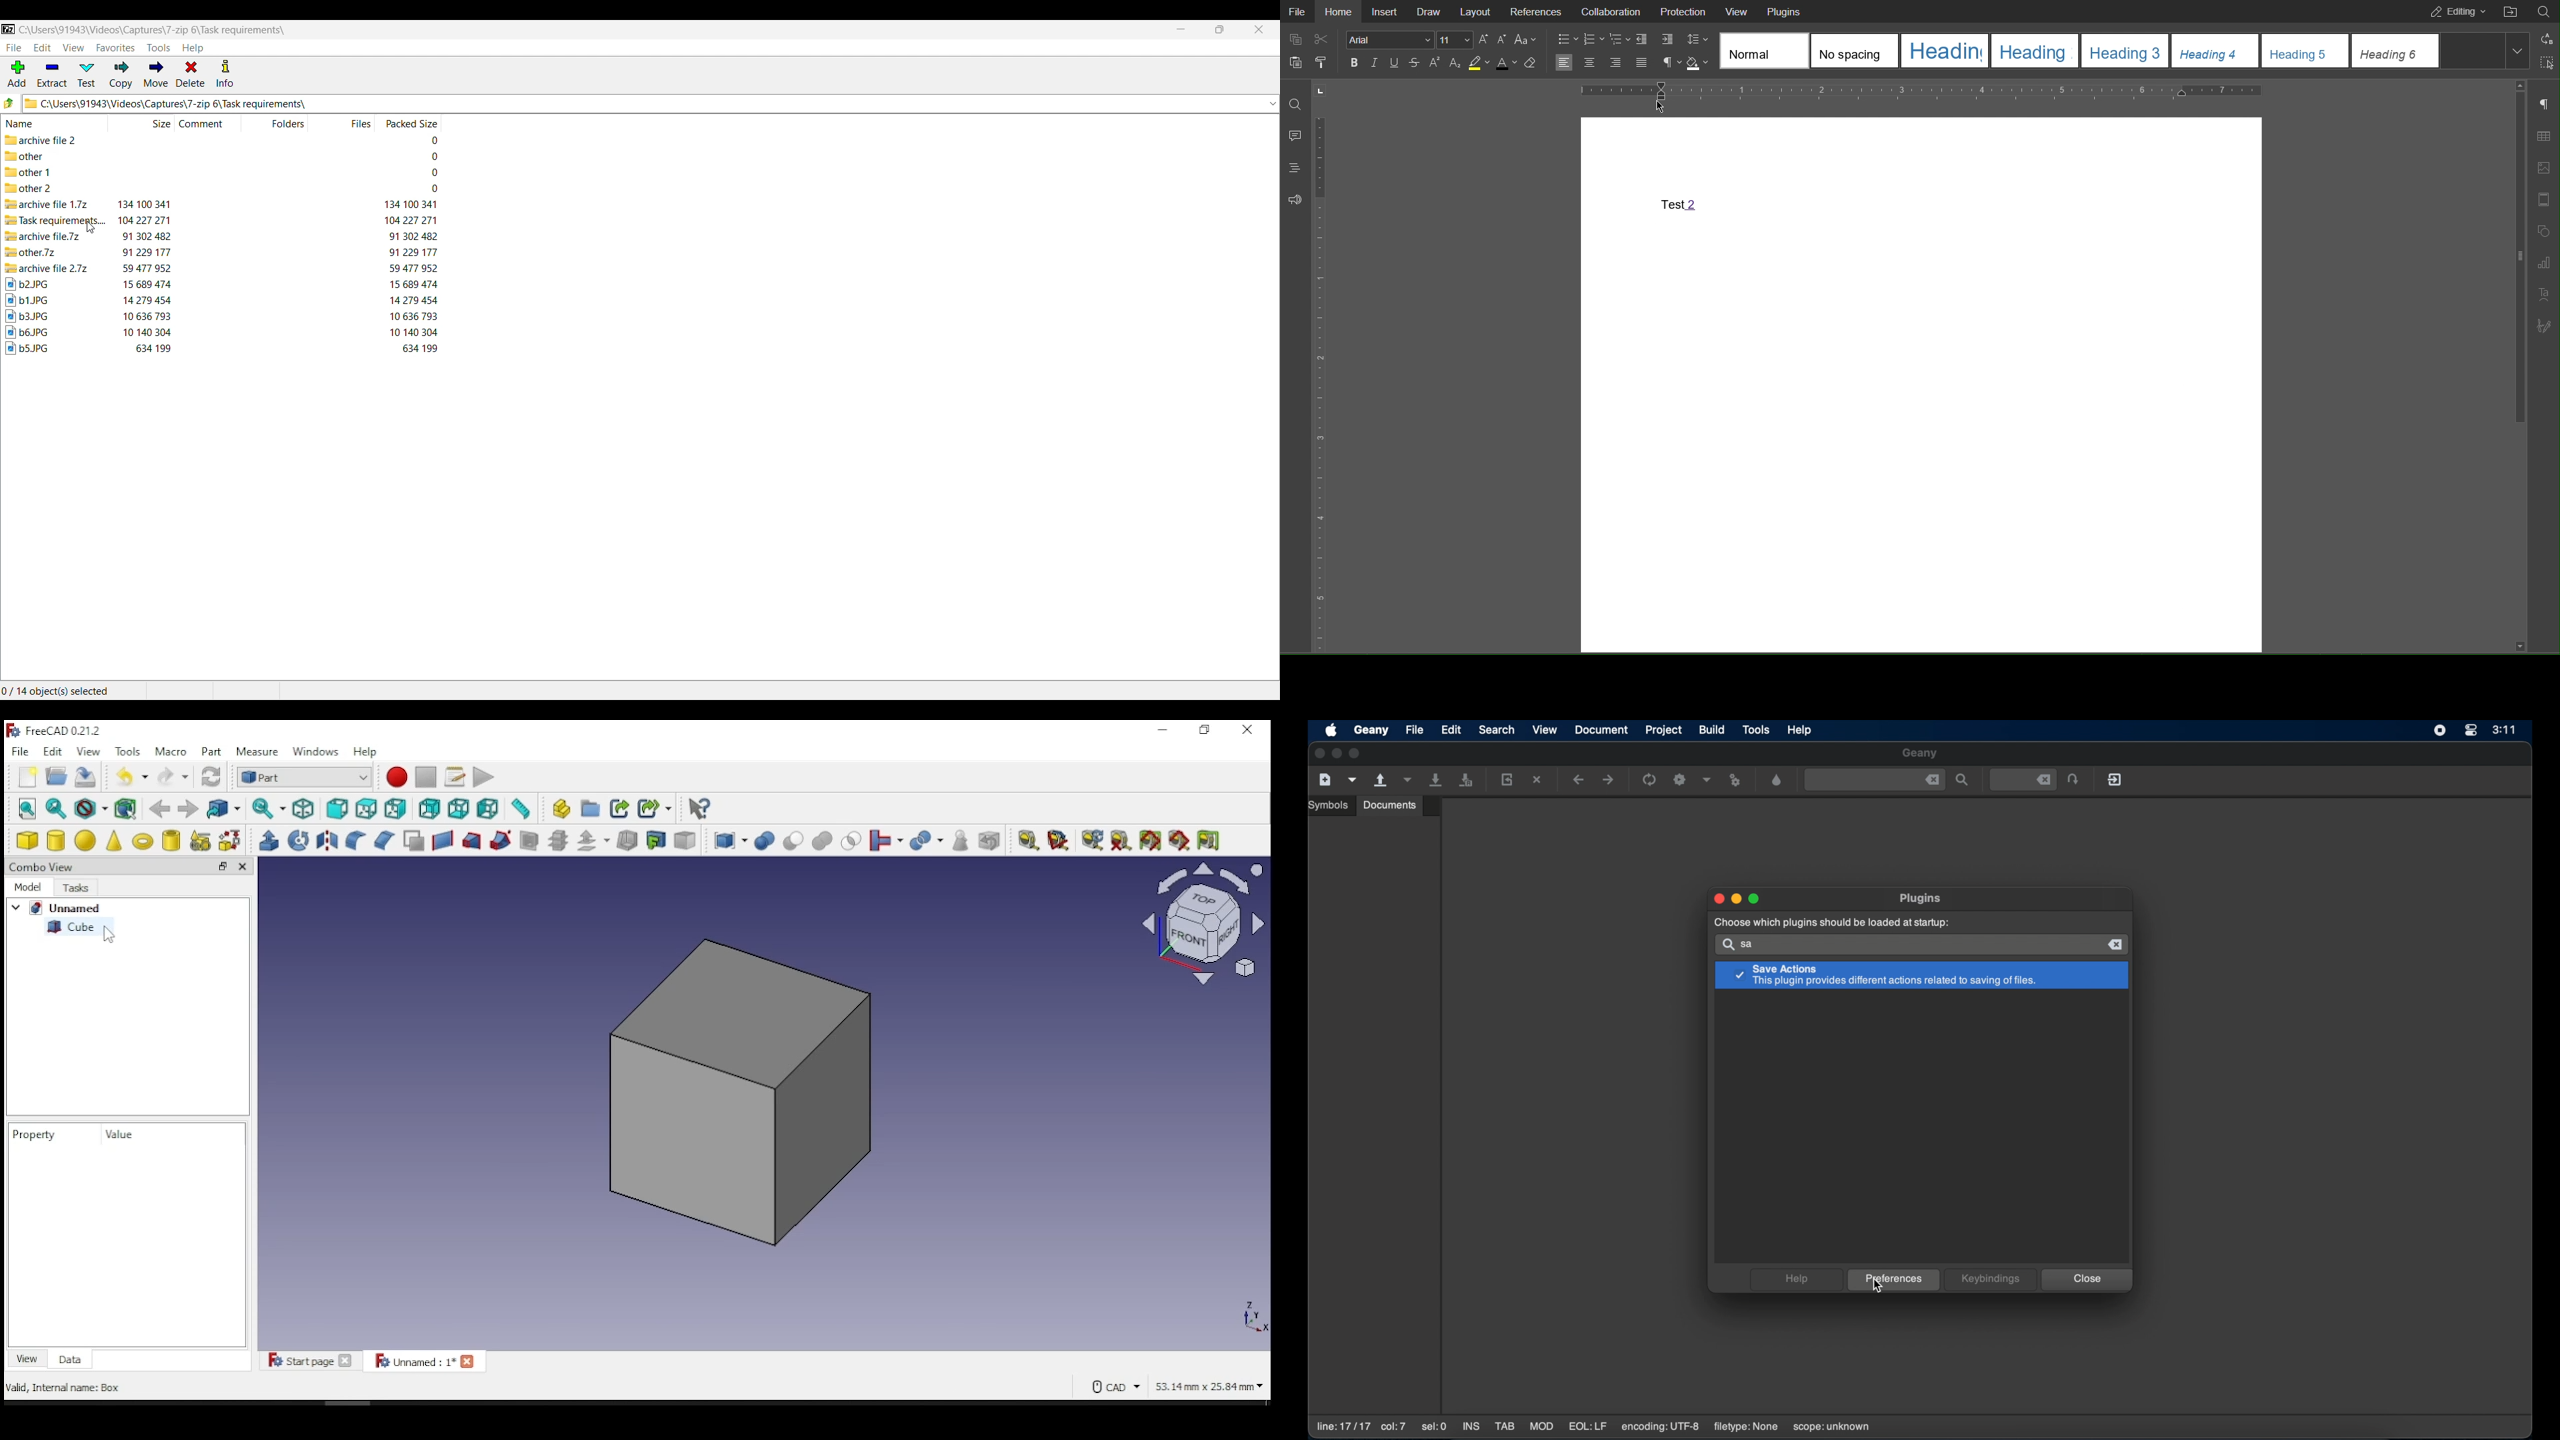 This screenshot has width=2576, height=1456. I want to click on Packed size column, so click(409, 122).